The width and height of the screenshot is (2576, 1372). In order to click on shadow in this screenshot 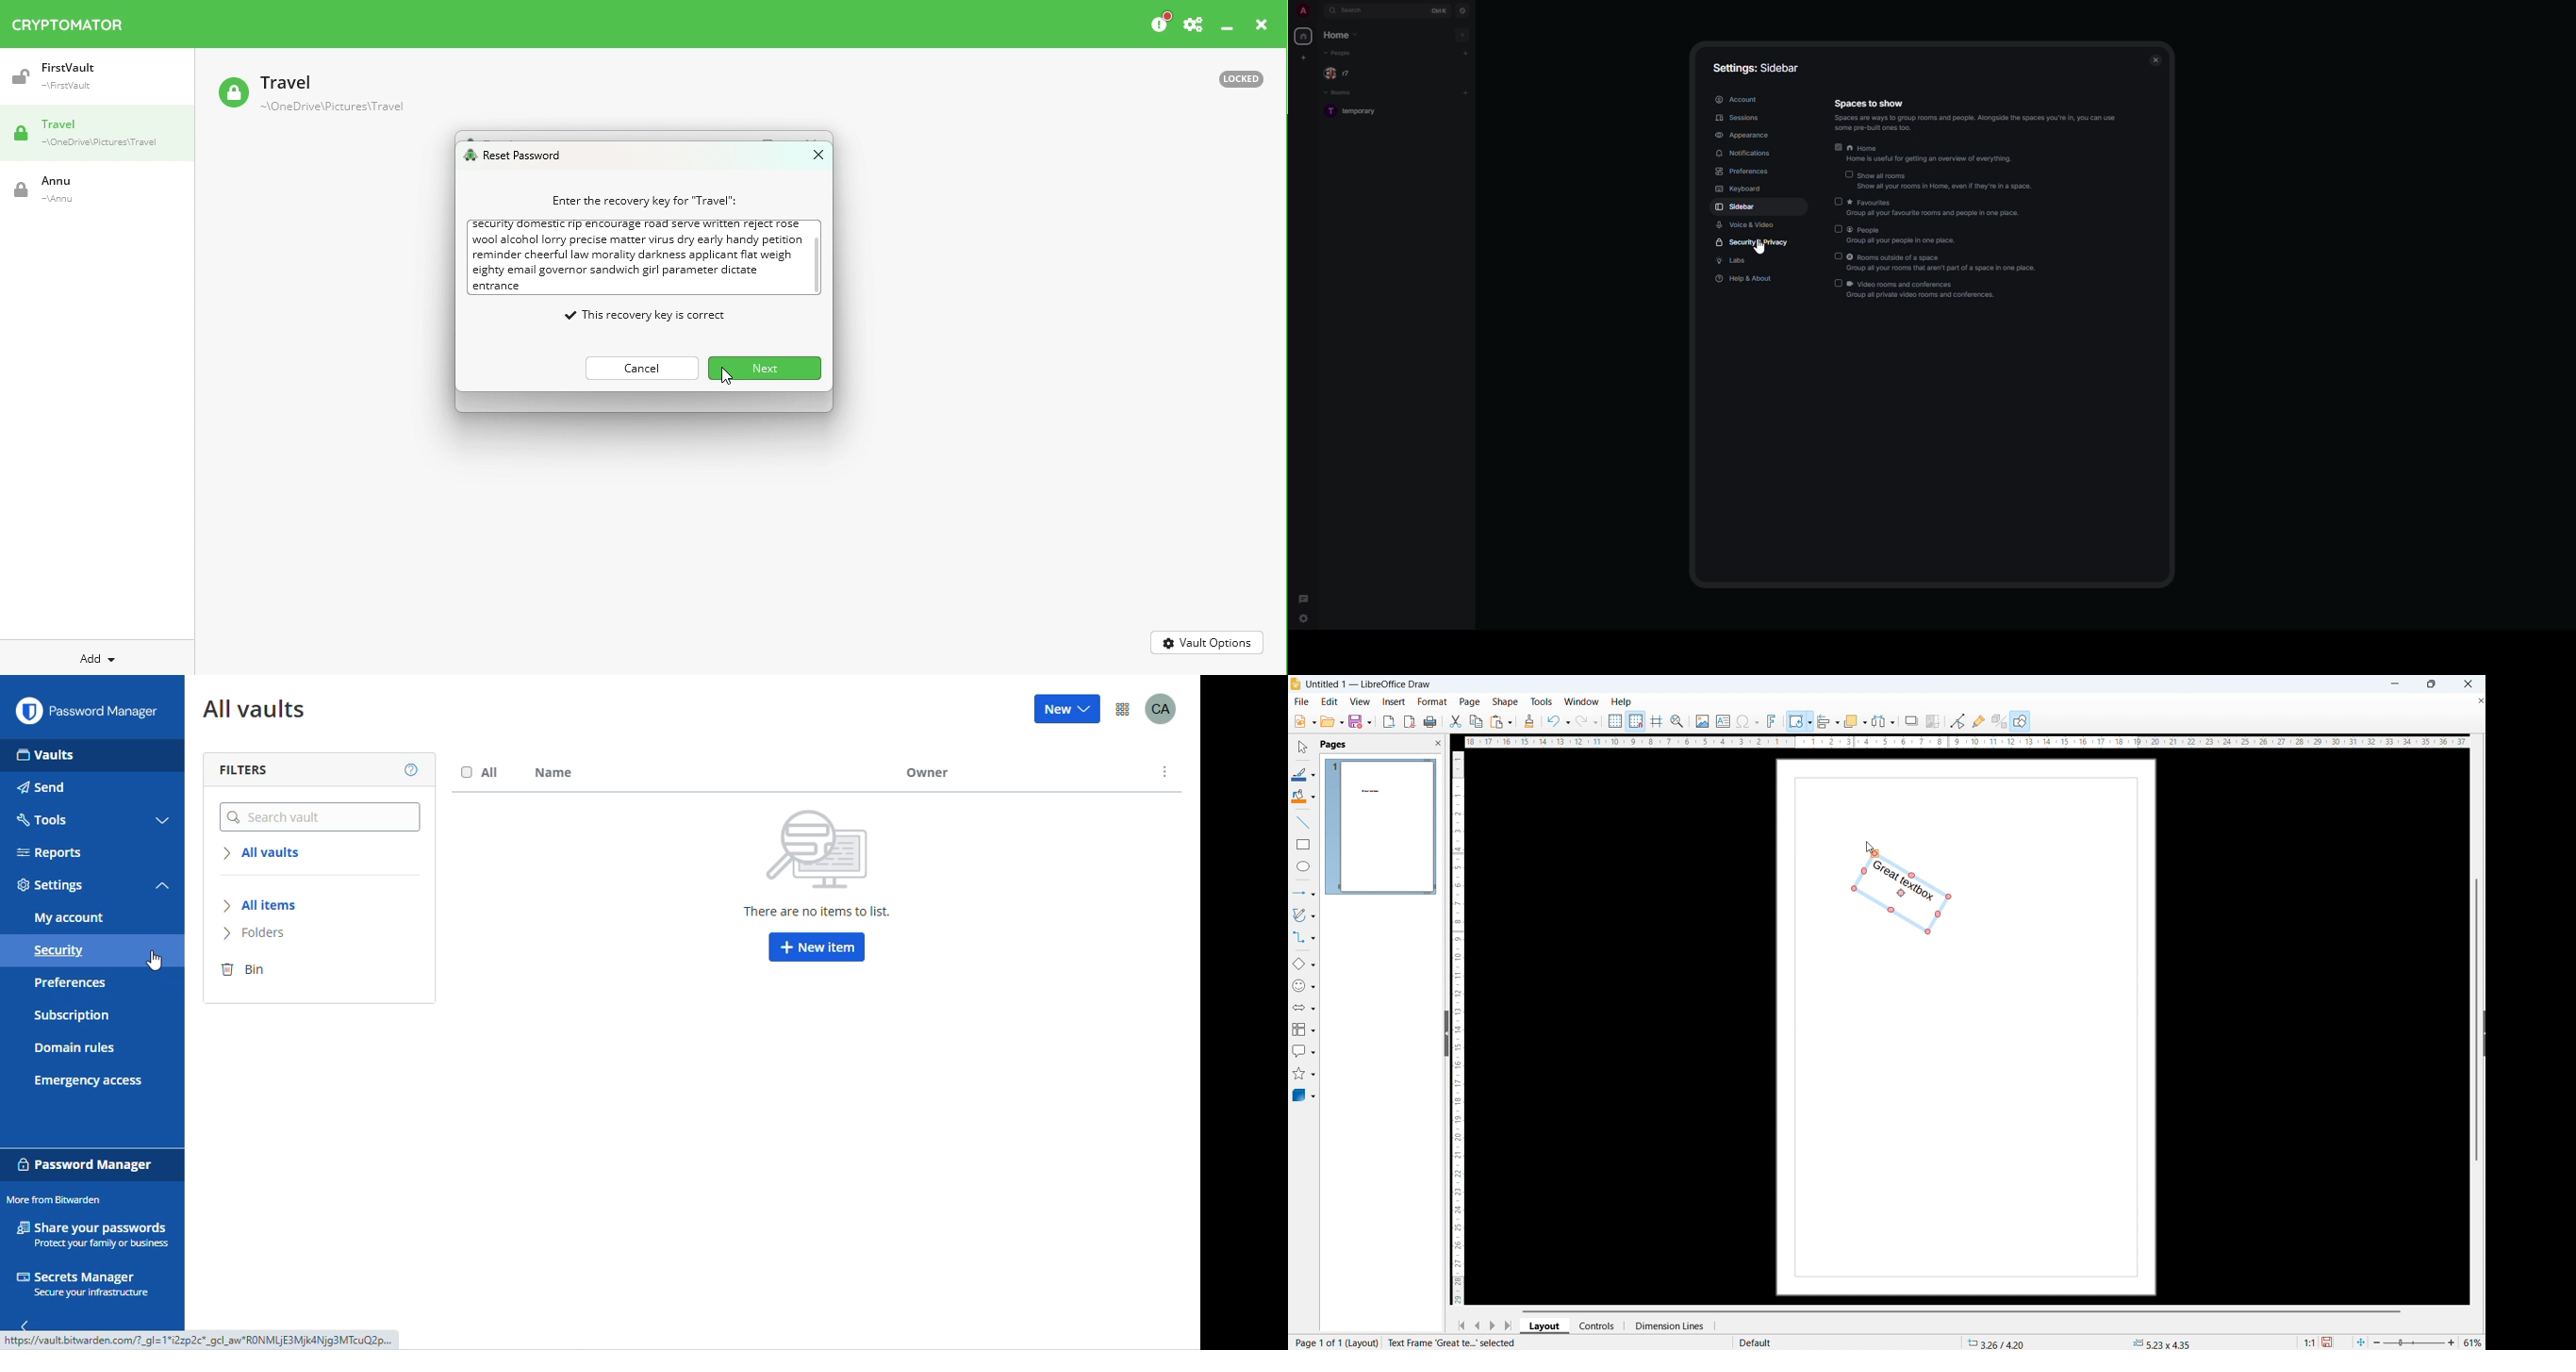, I will do `click(1911, 721)`.